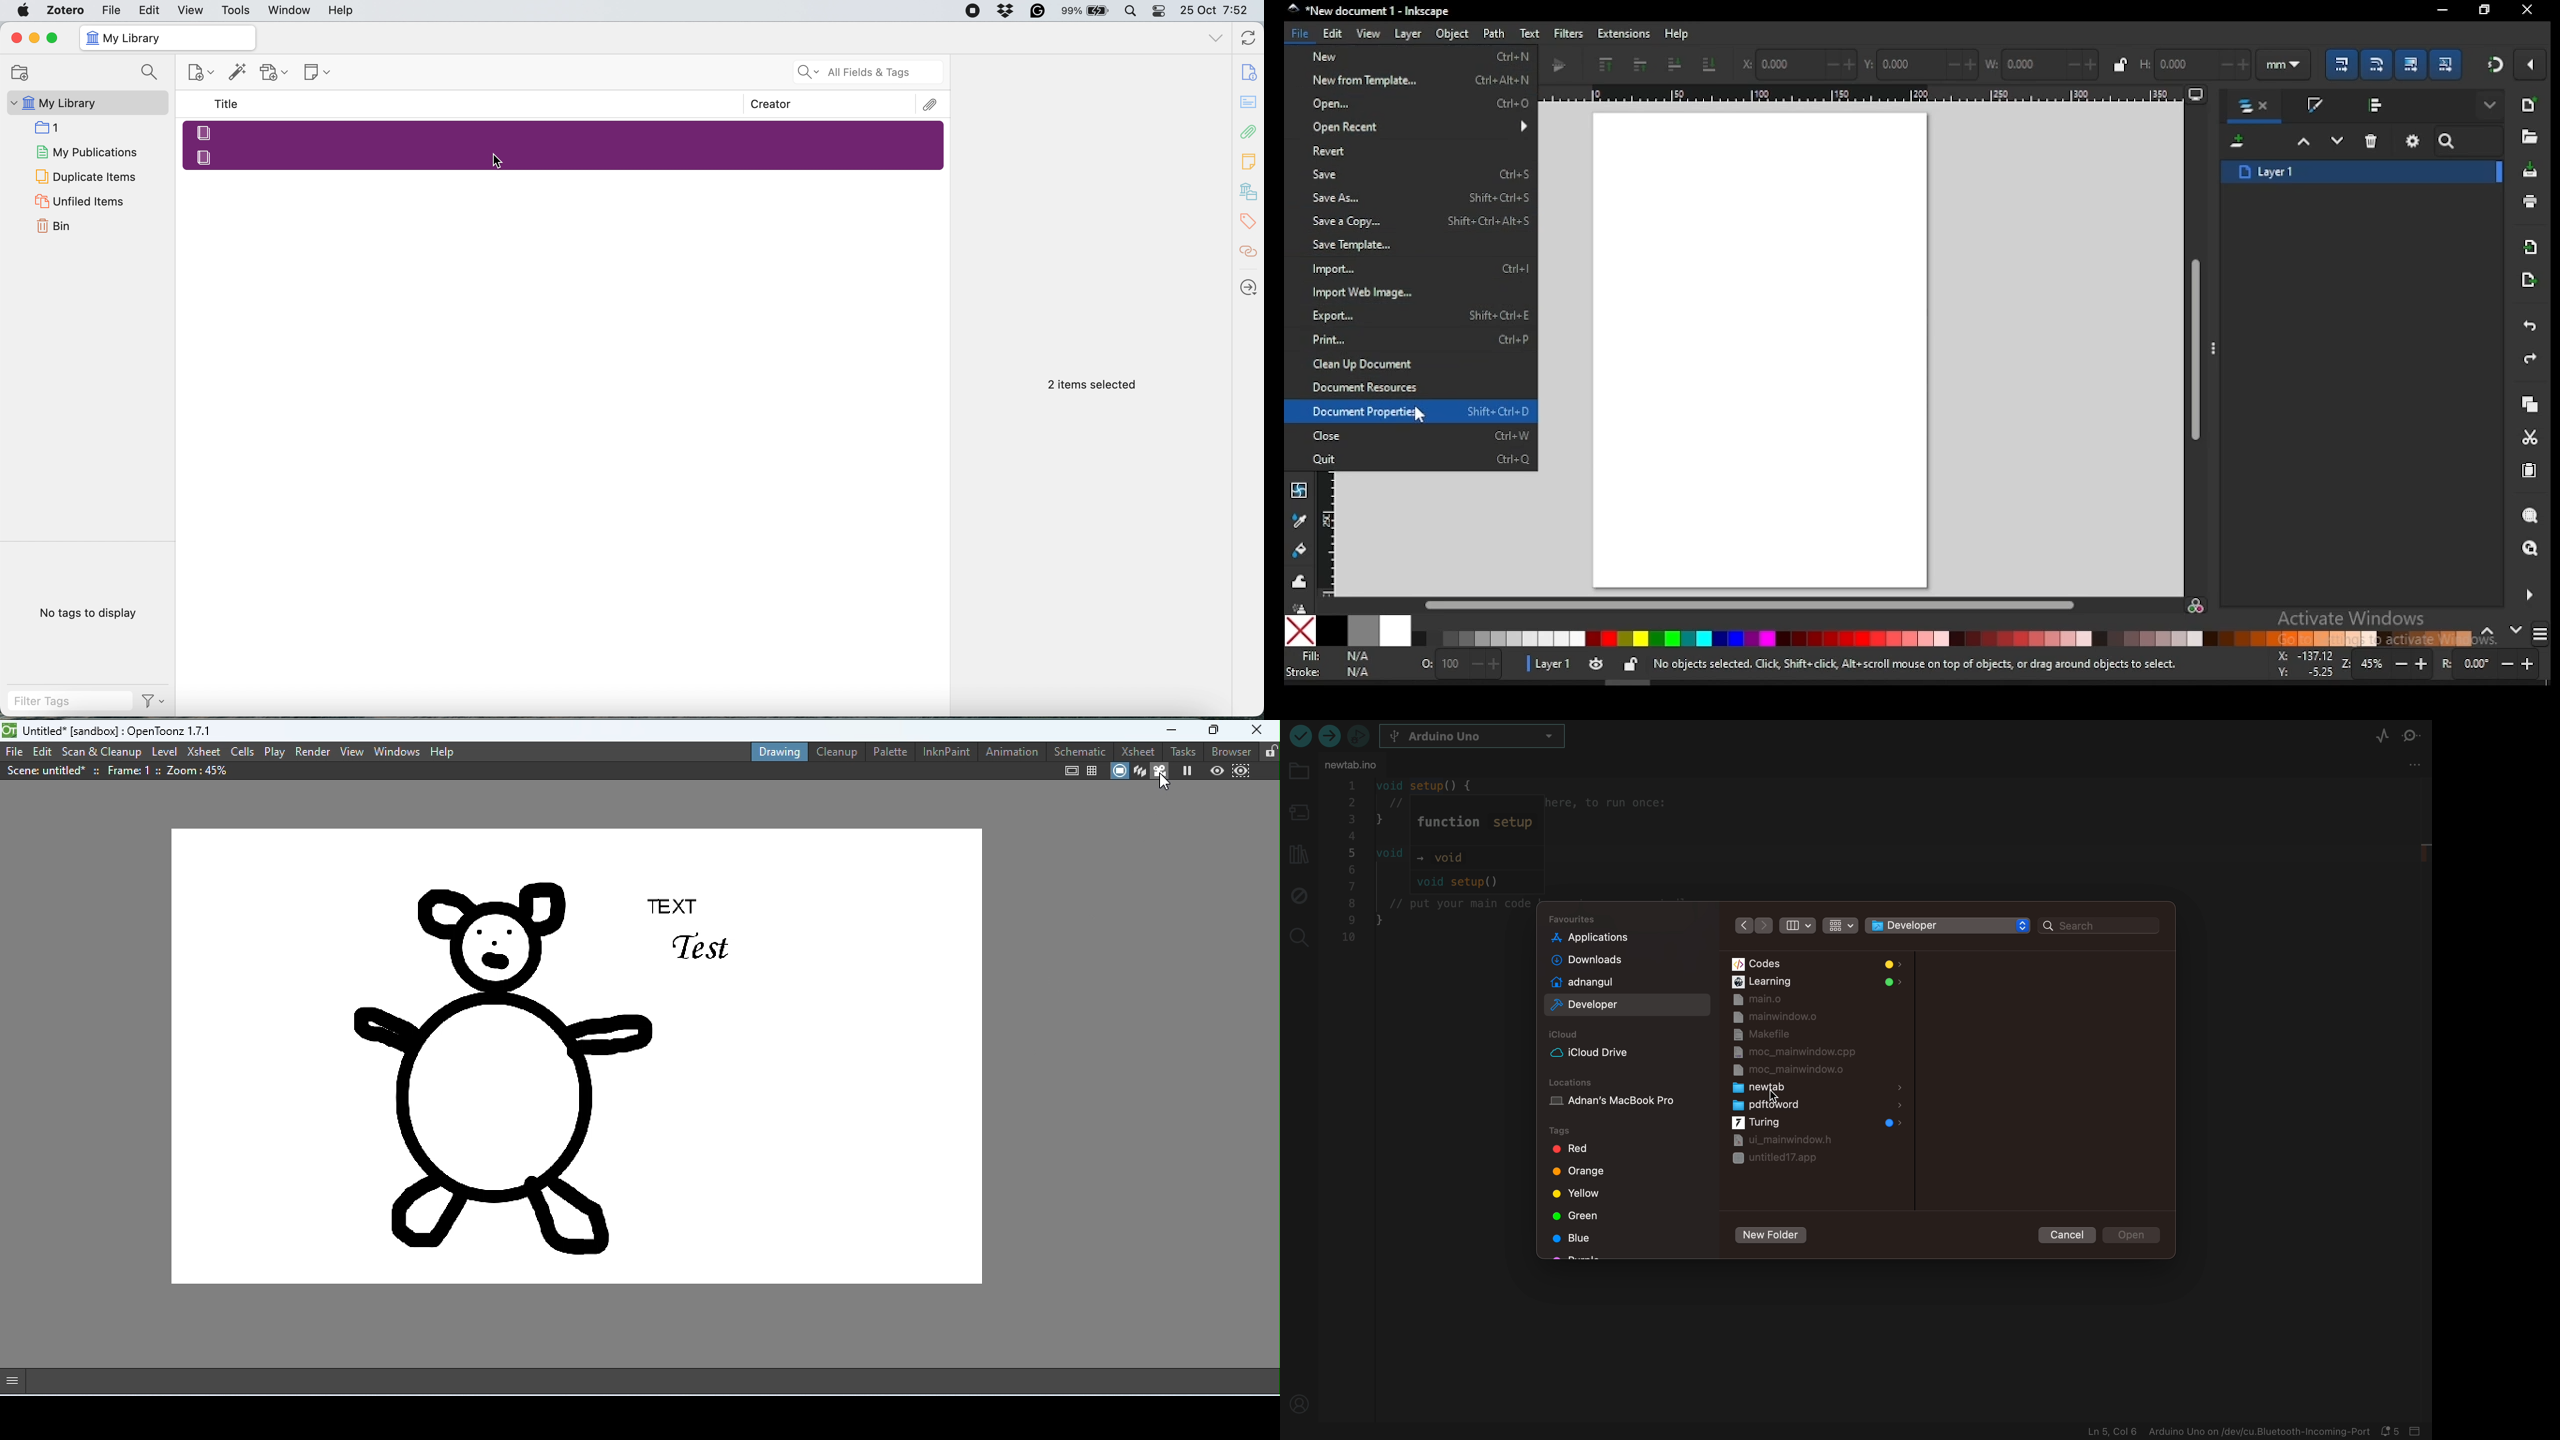  What do you see at coordinates (1134, 750) in the screenshot?
I see `Xsheet` at bounding box center [1134, 750].